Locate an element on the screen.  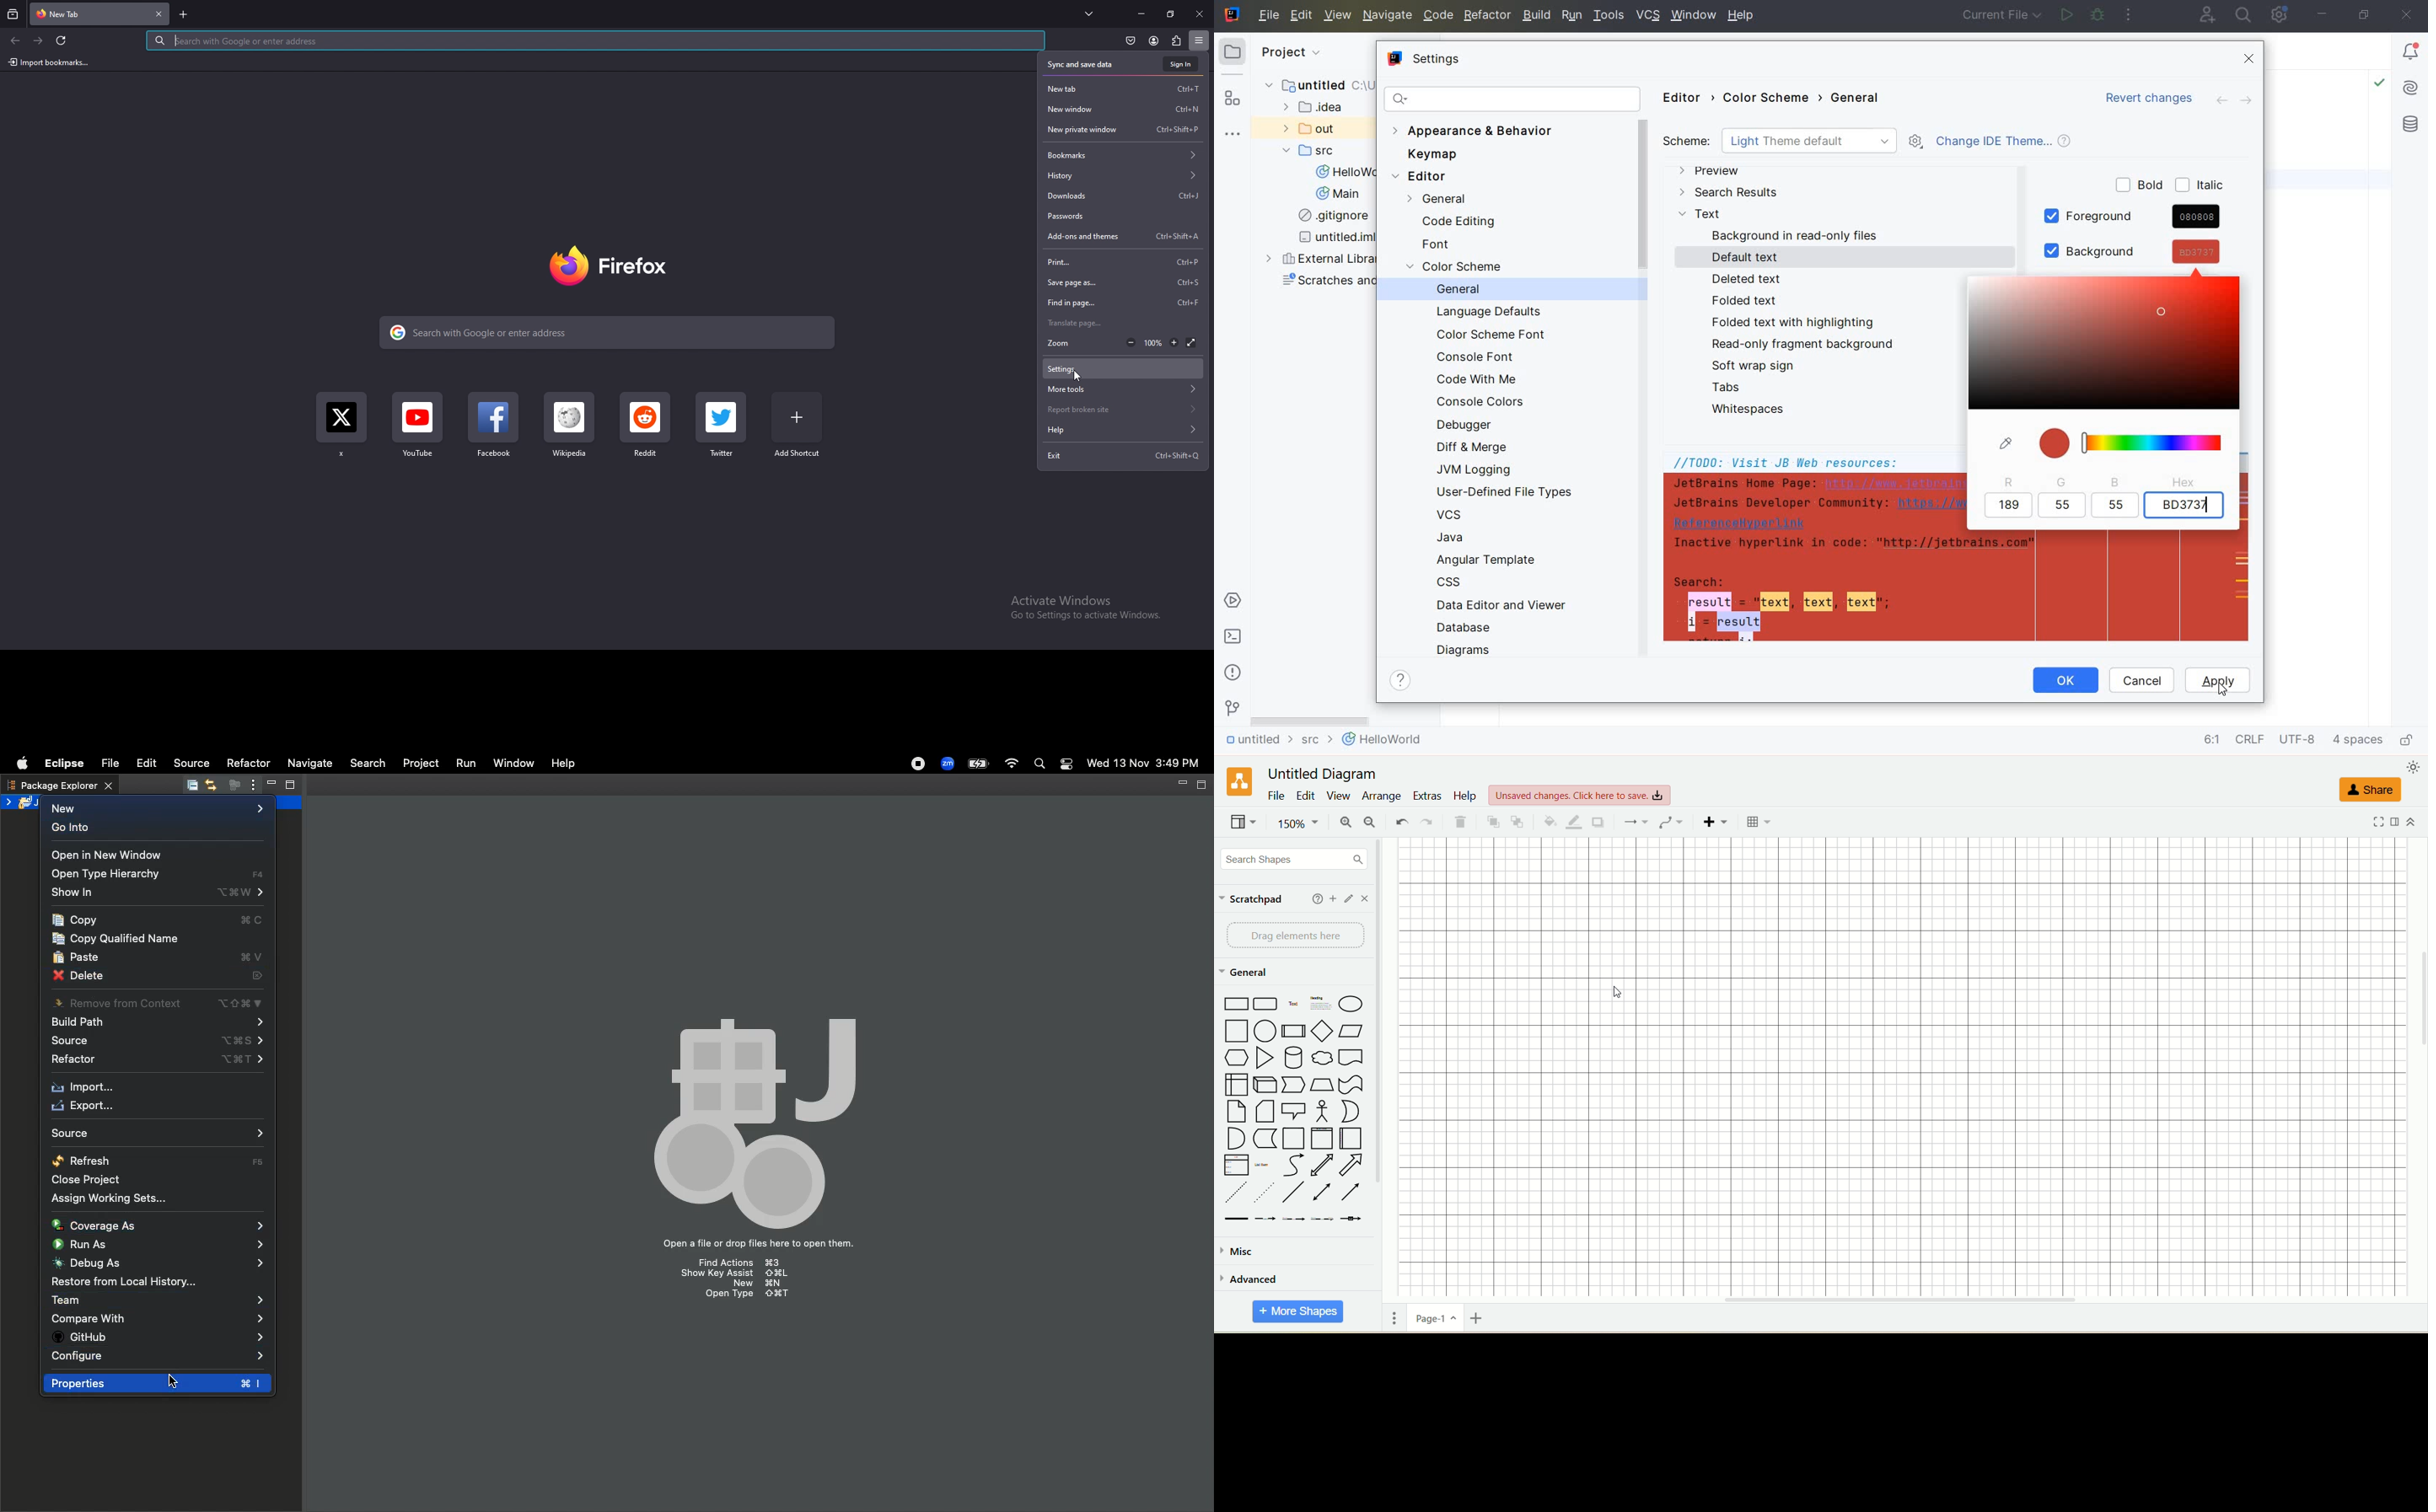
process is located at coordinates (1293, 1030).